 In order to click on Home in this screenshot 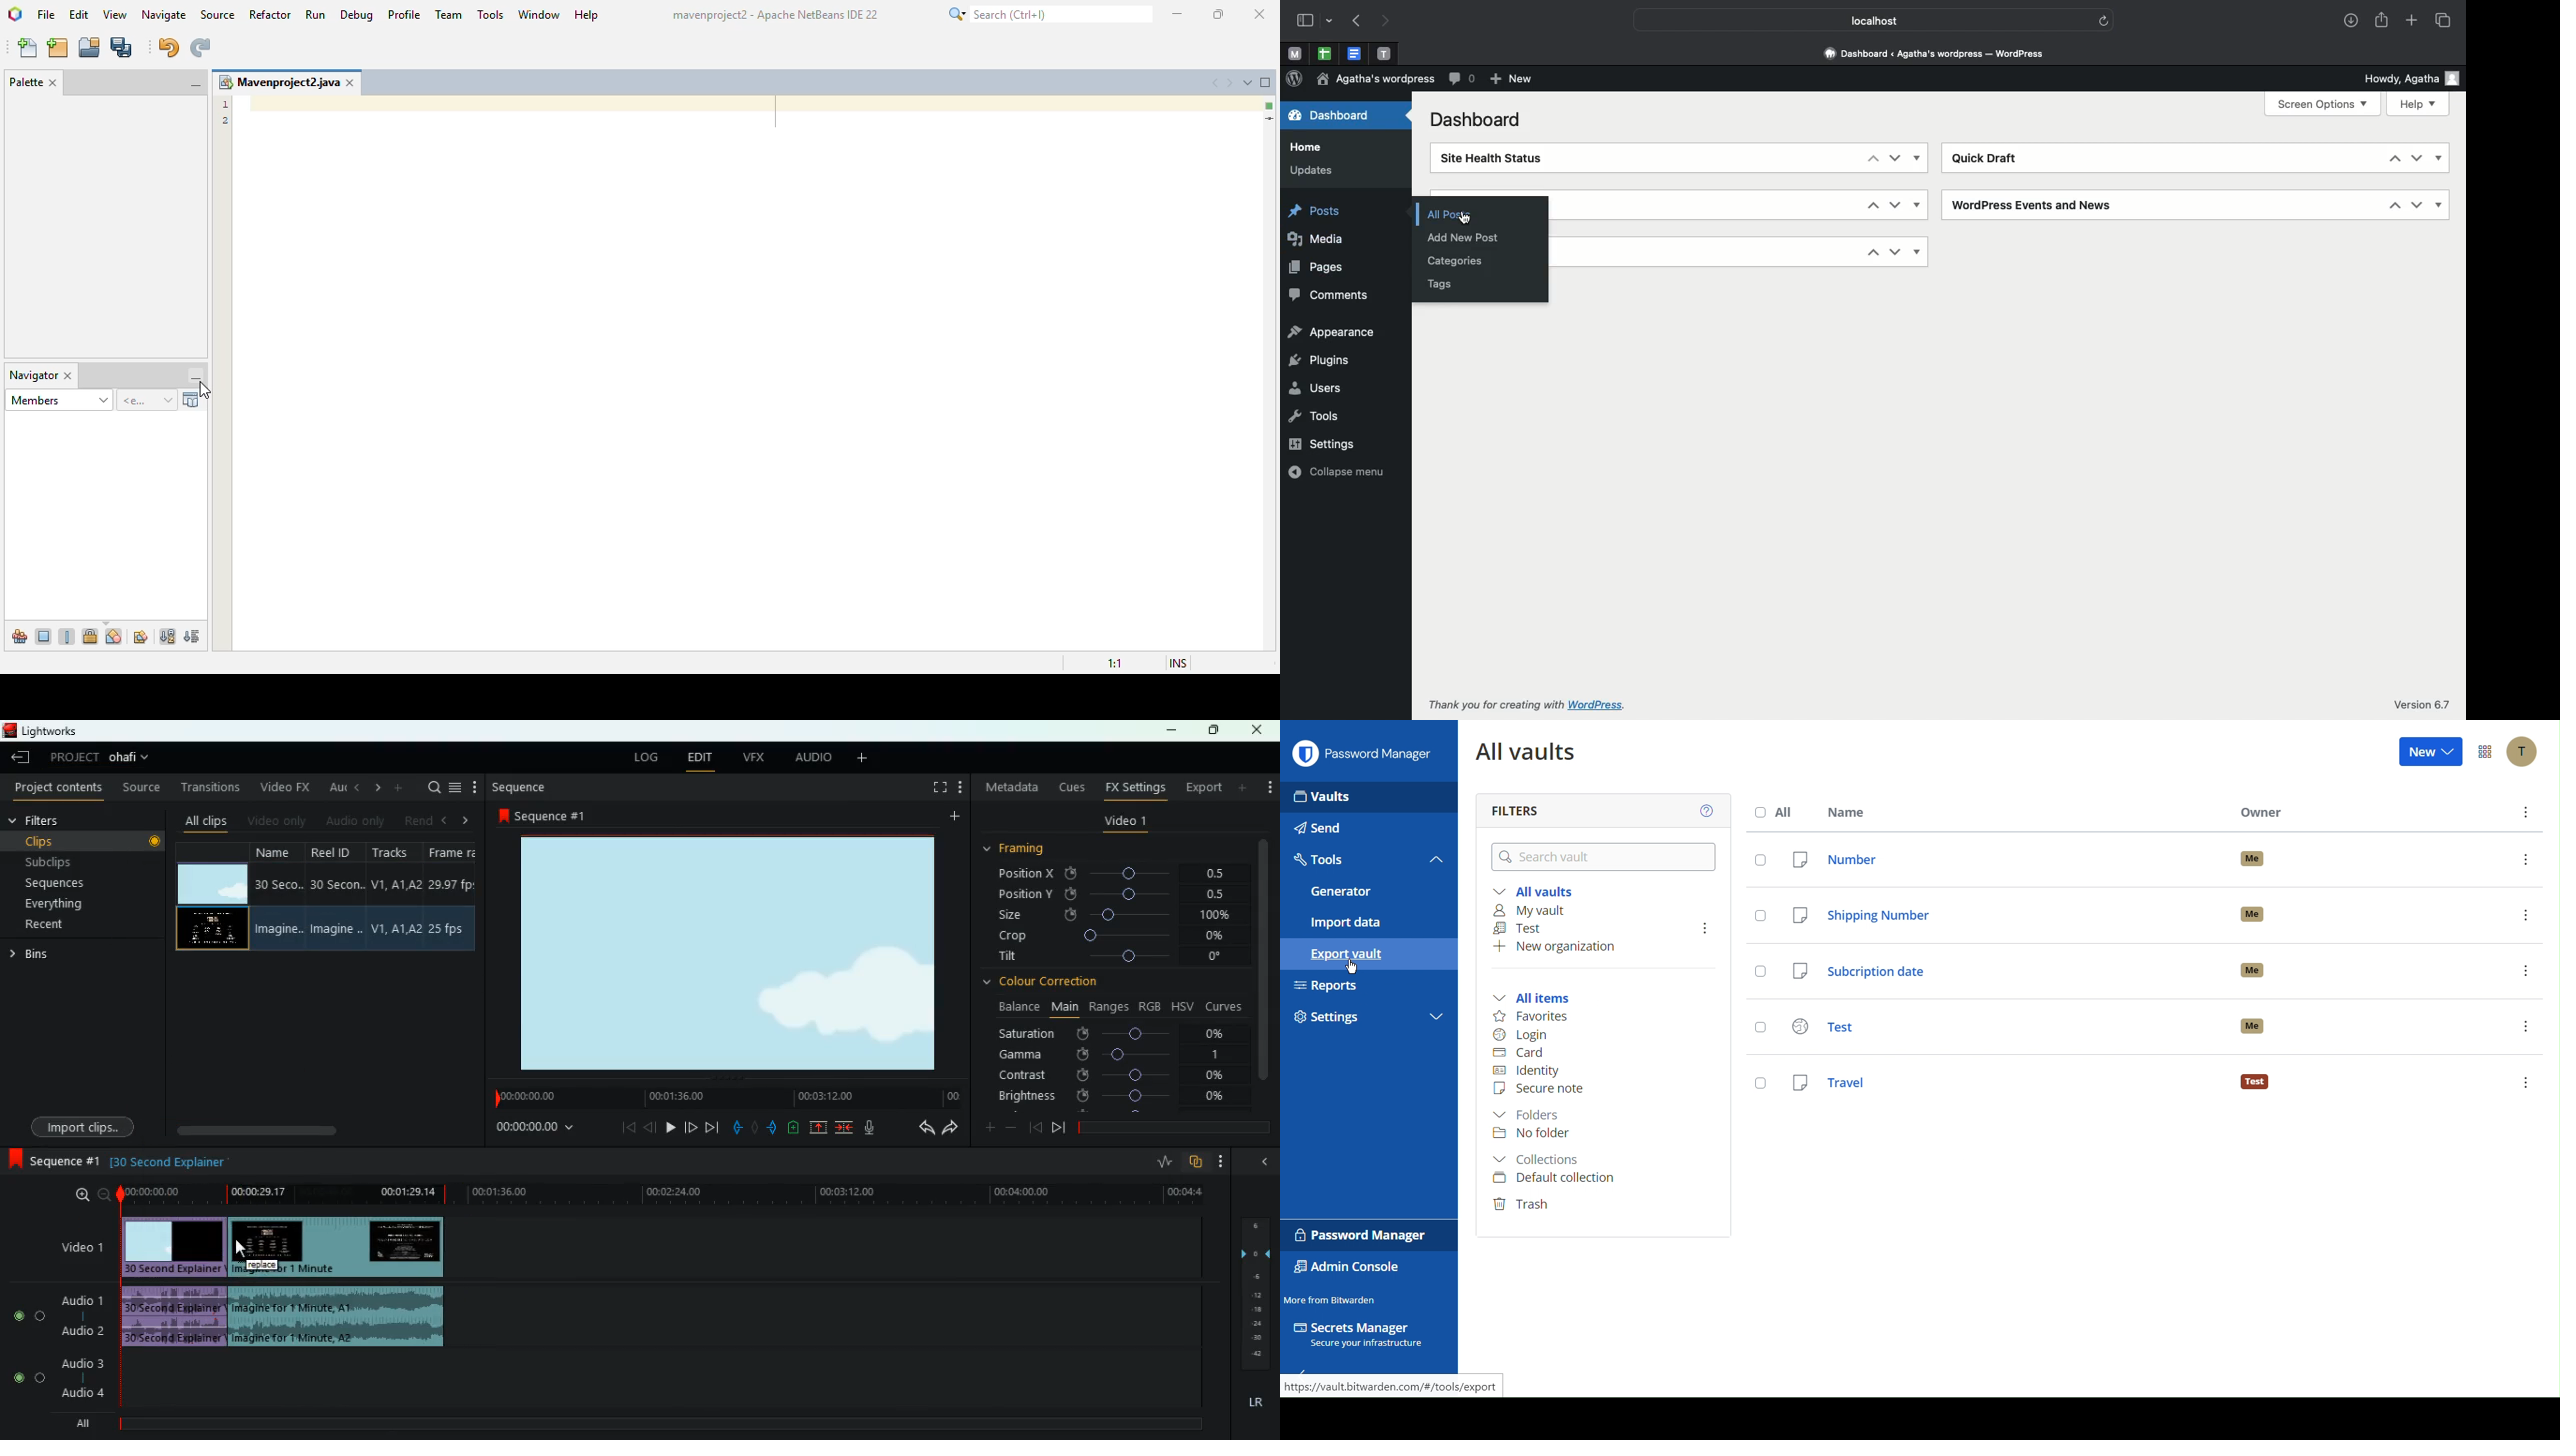, I will do `click(1310, 147)`.